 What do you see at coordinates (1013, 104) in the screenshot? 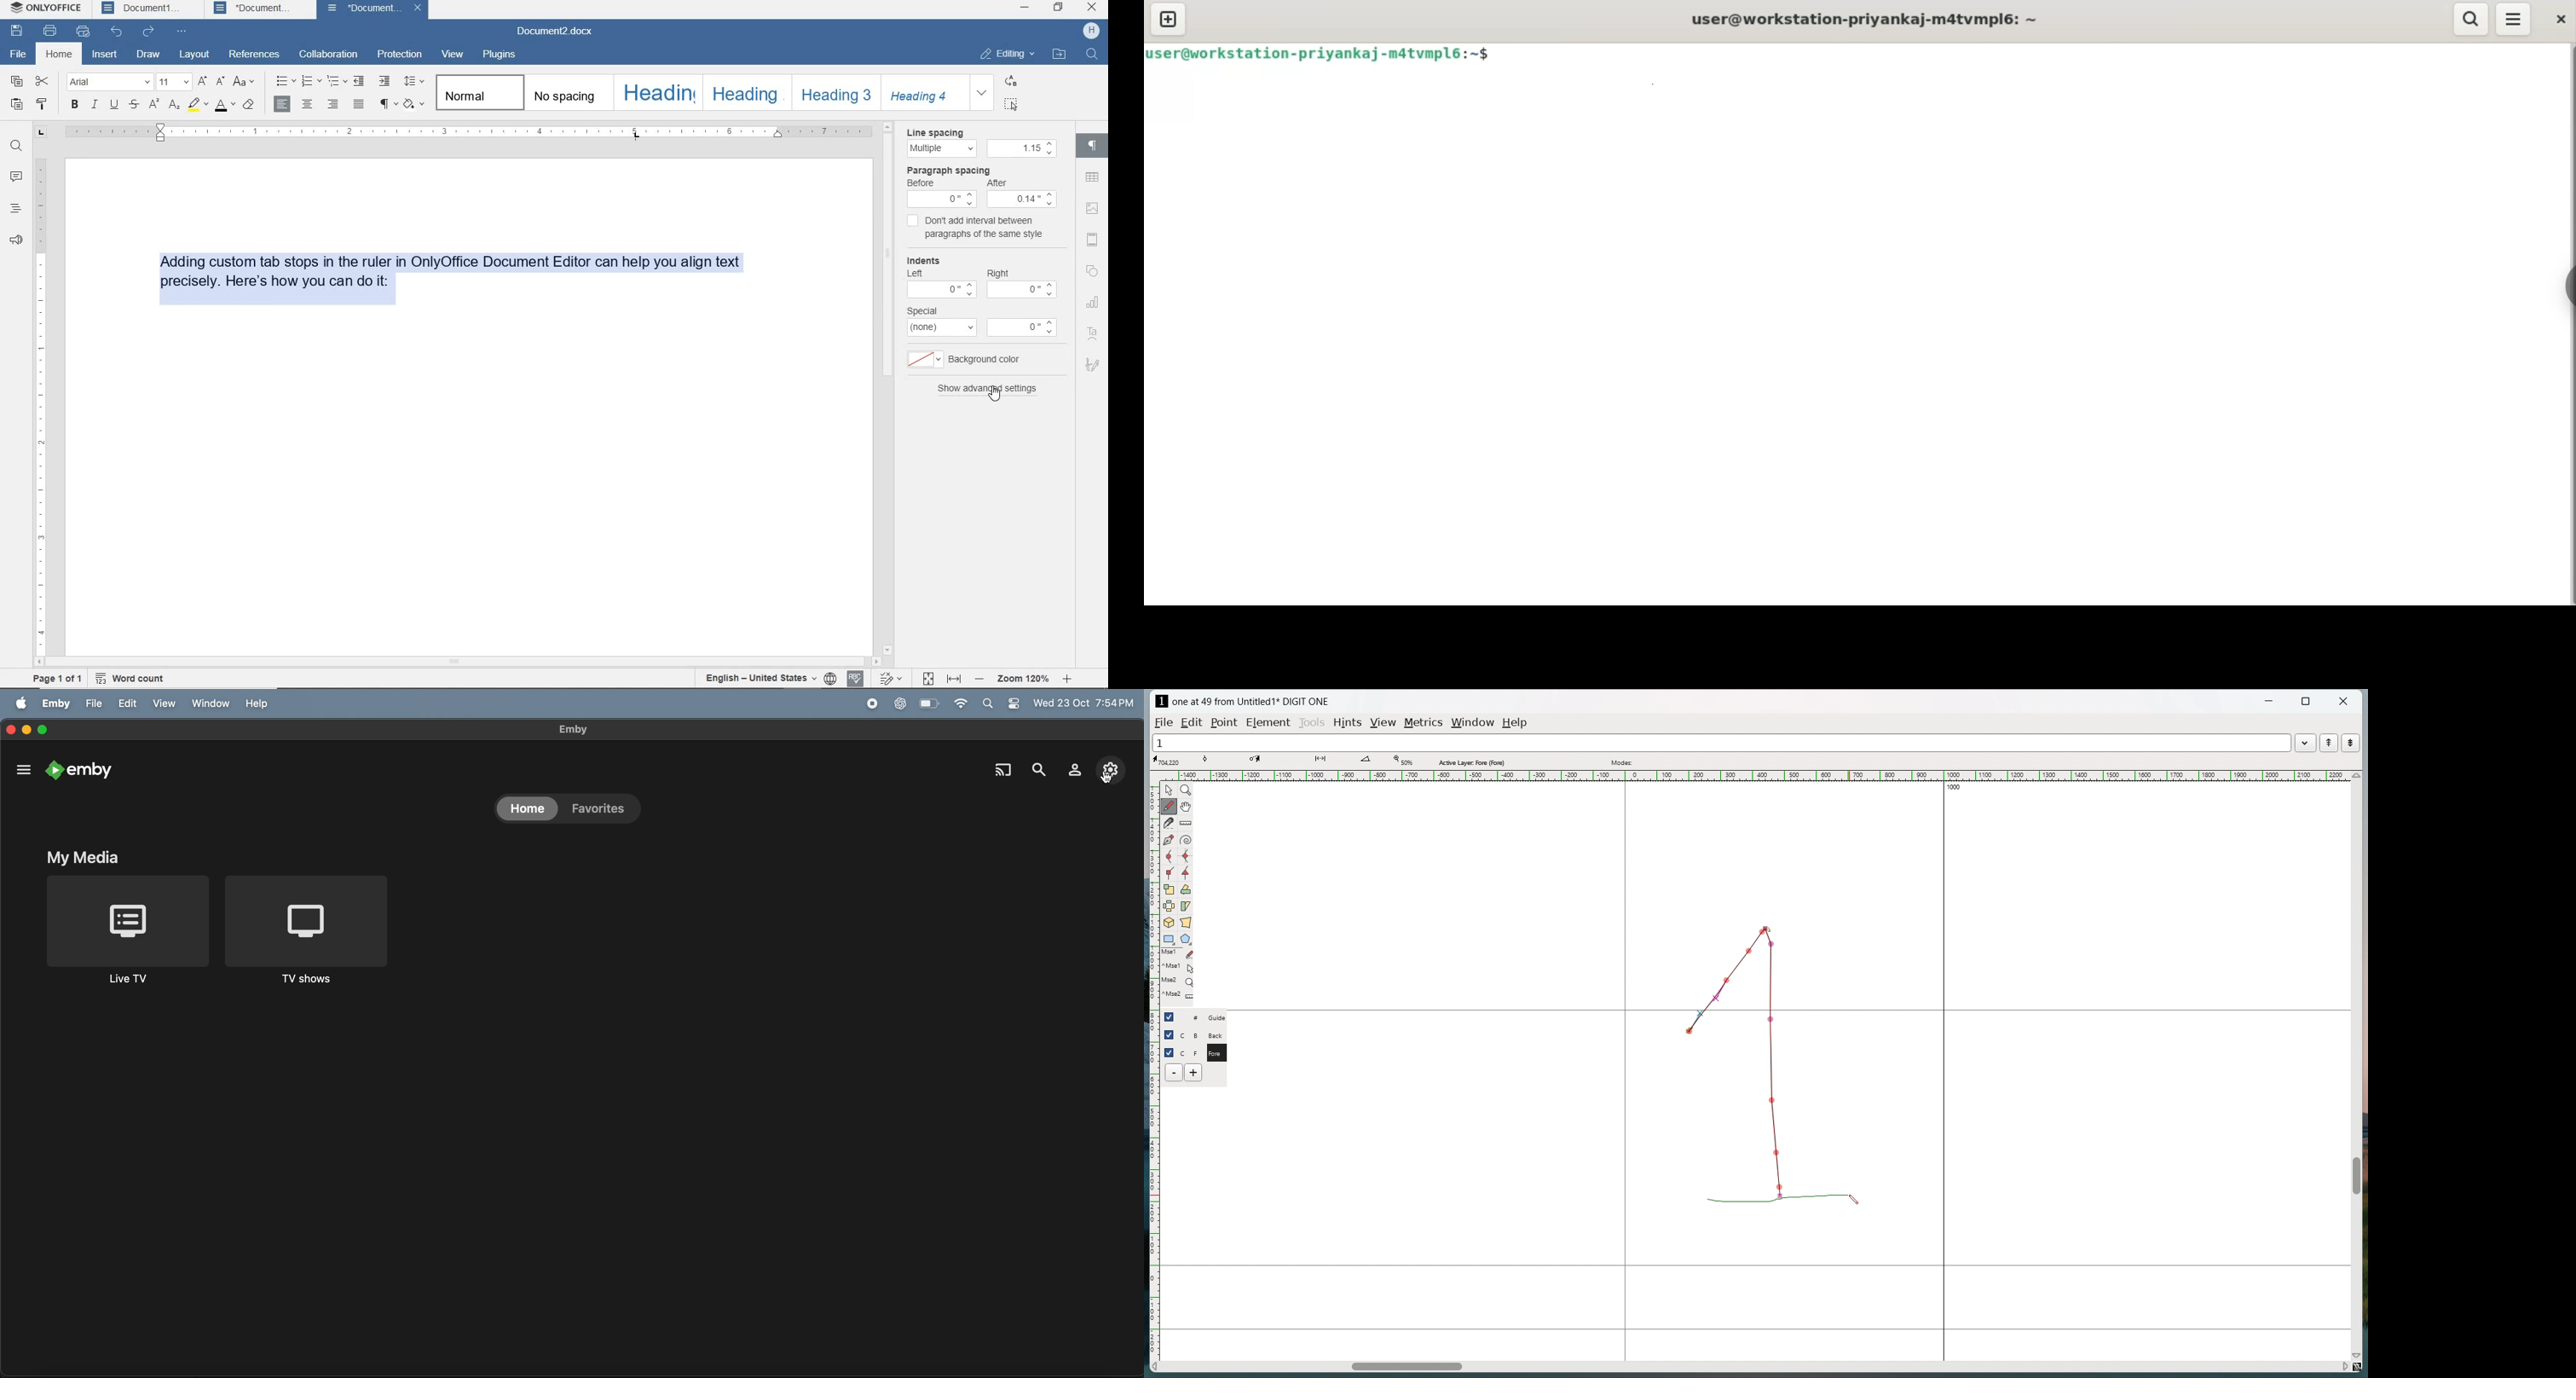
I see `select all` at bounding box center [1013, 104].